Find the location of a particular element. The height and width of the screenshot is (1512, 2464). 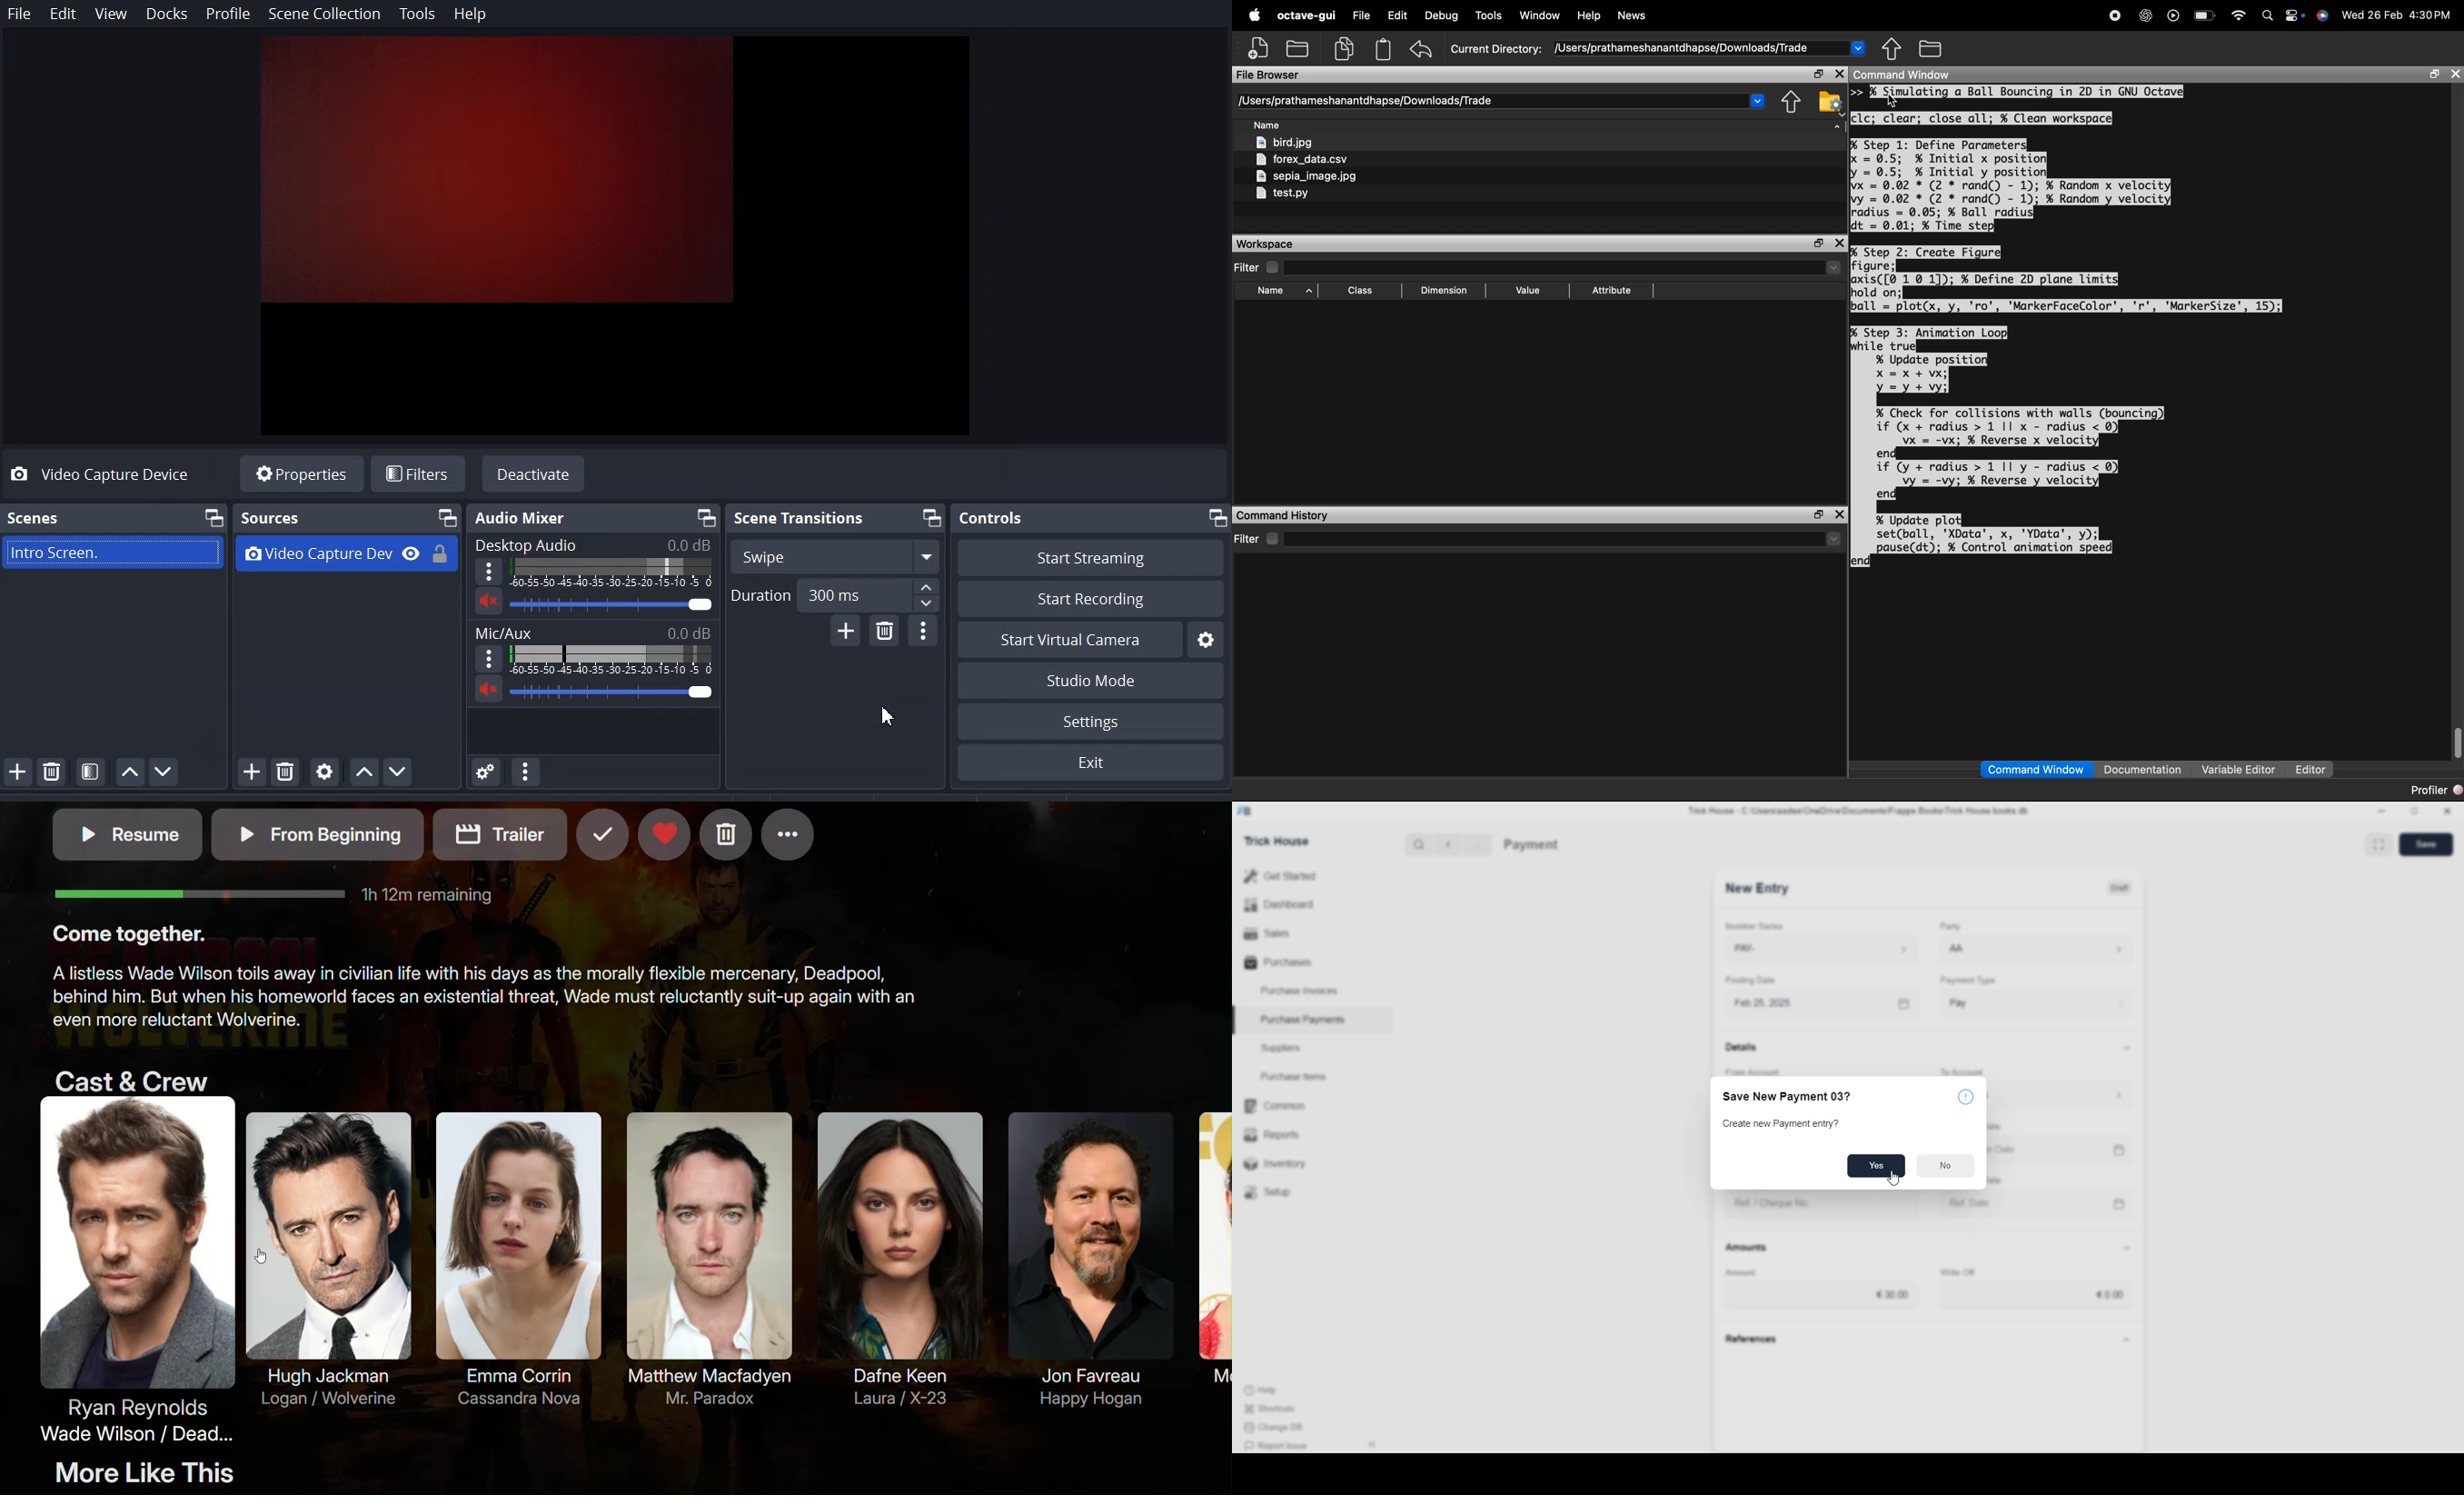

Posting Date is located at coordinates (1755, 983).